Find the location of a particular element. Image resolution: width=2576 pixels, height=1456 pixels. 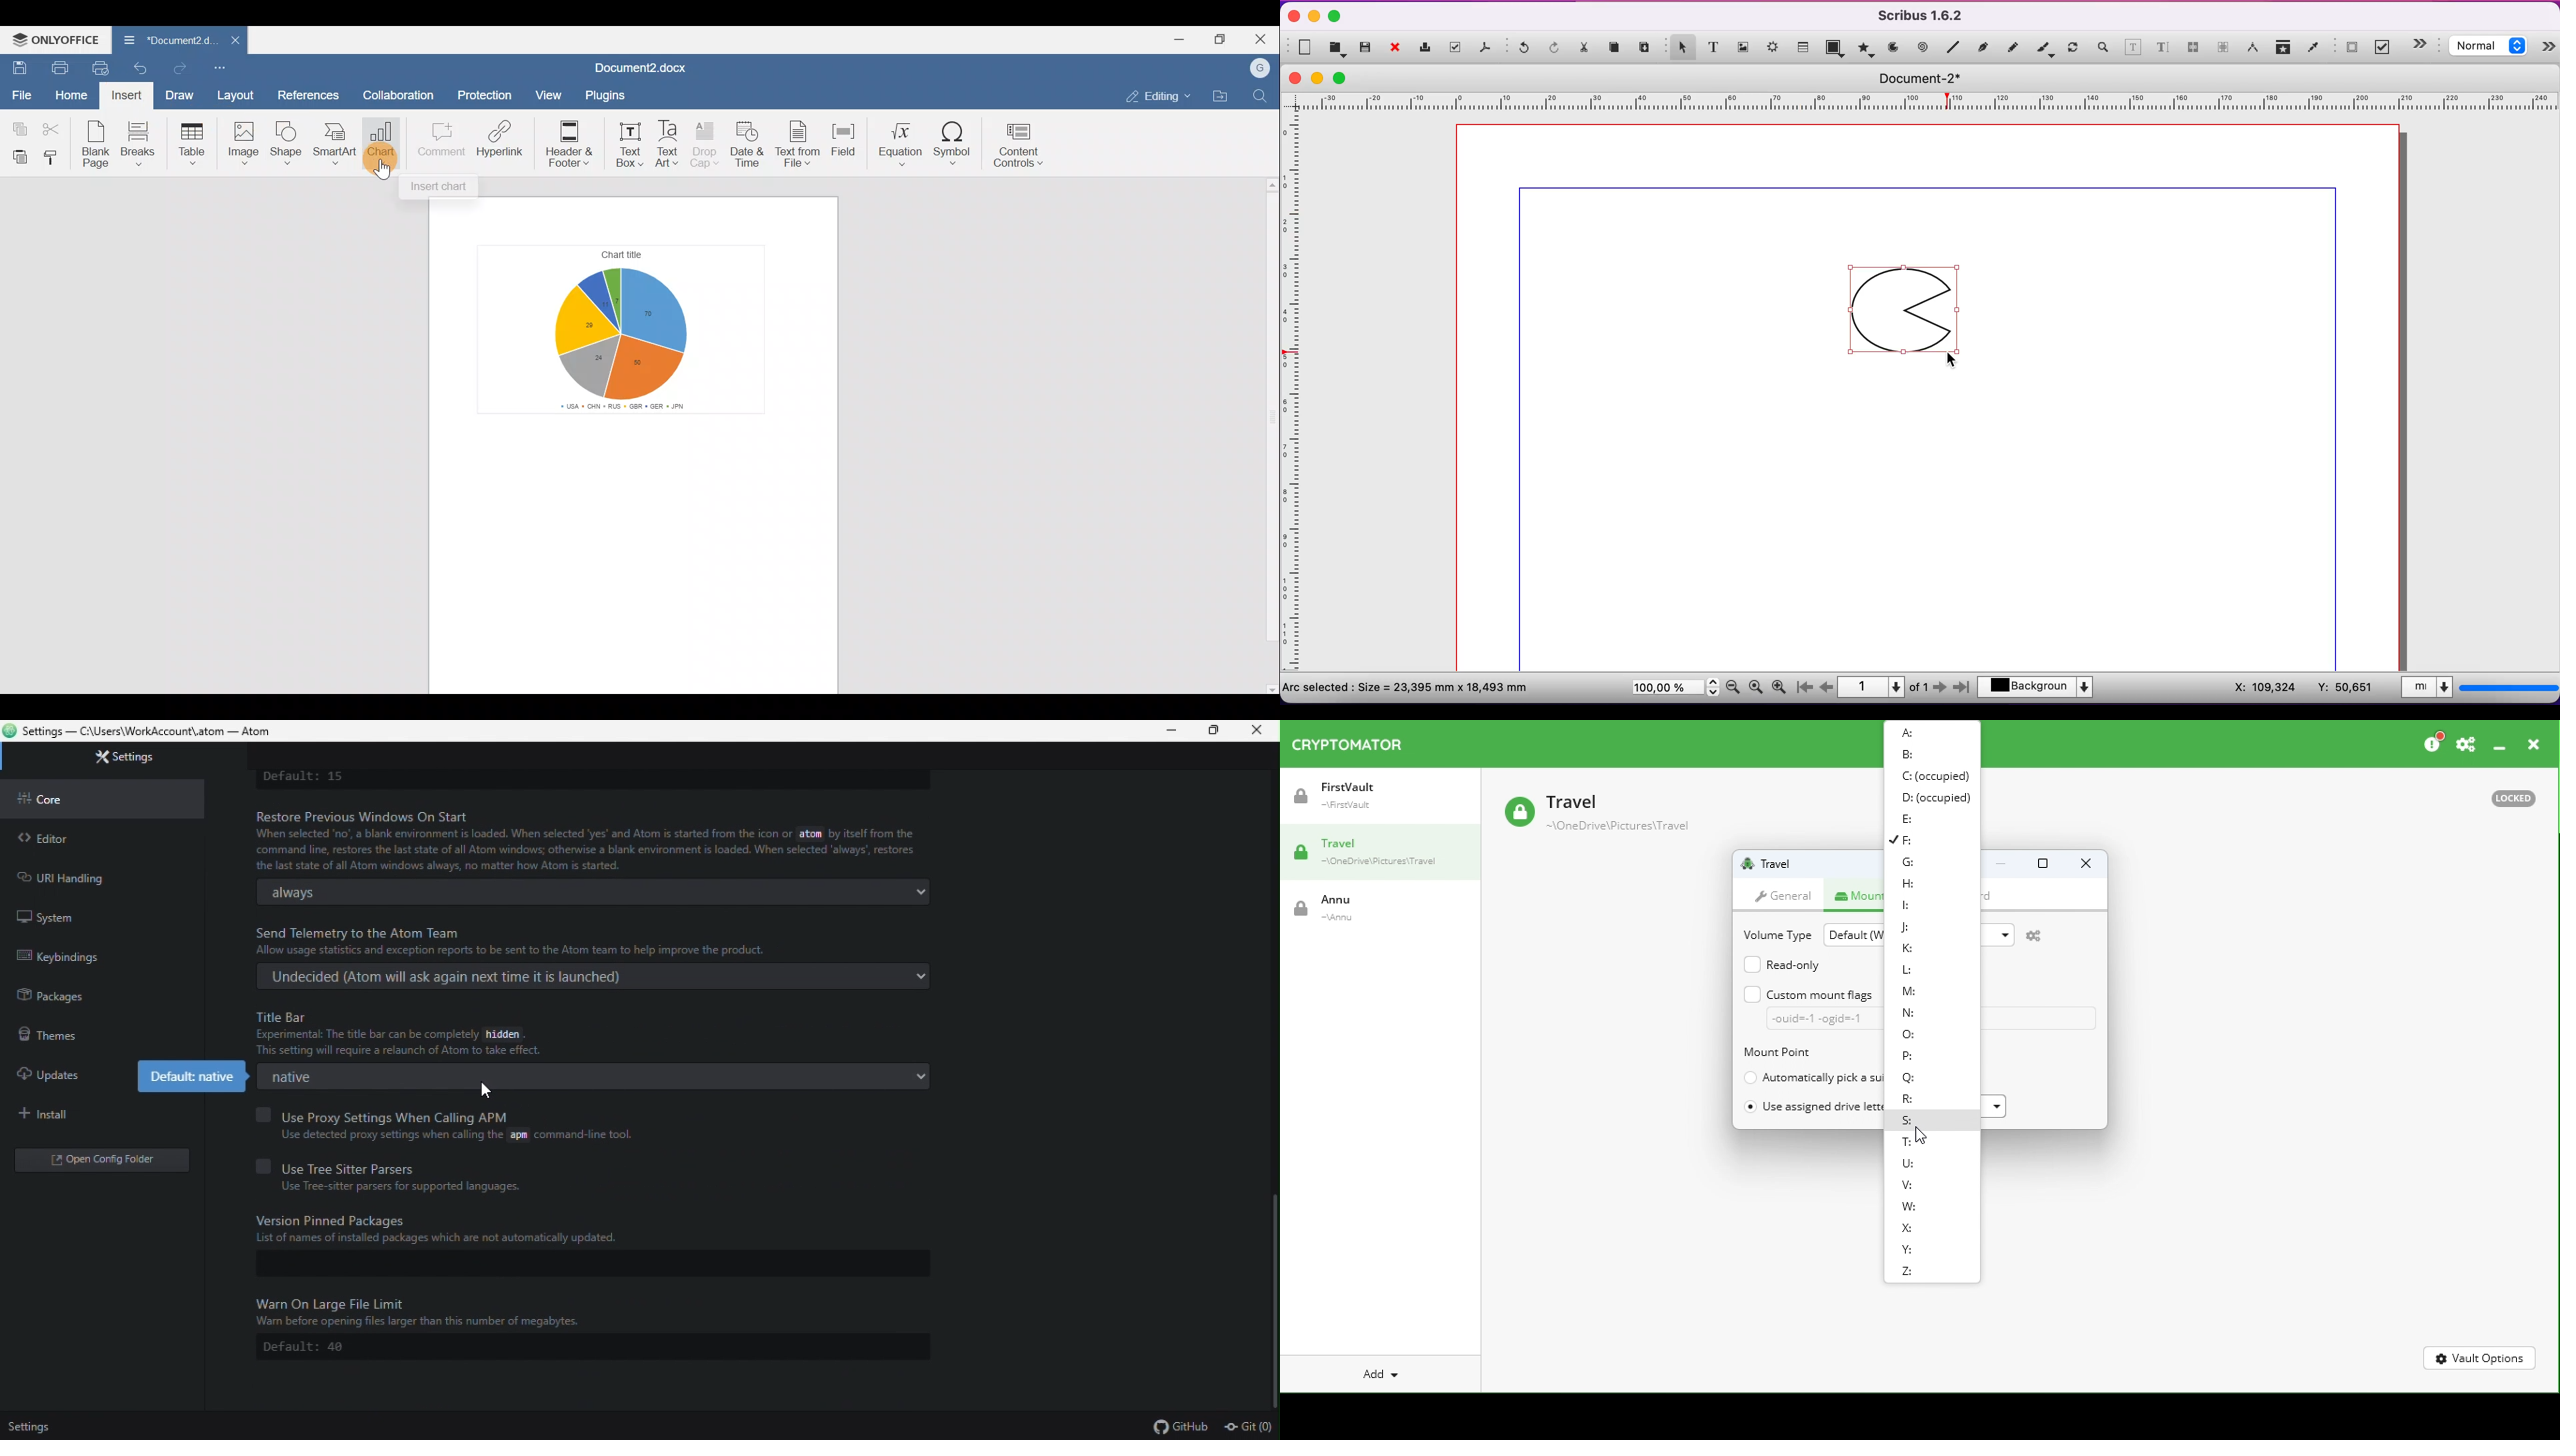

V: is located at coordinates (1908, 1188).